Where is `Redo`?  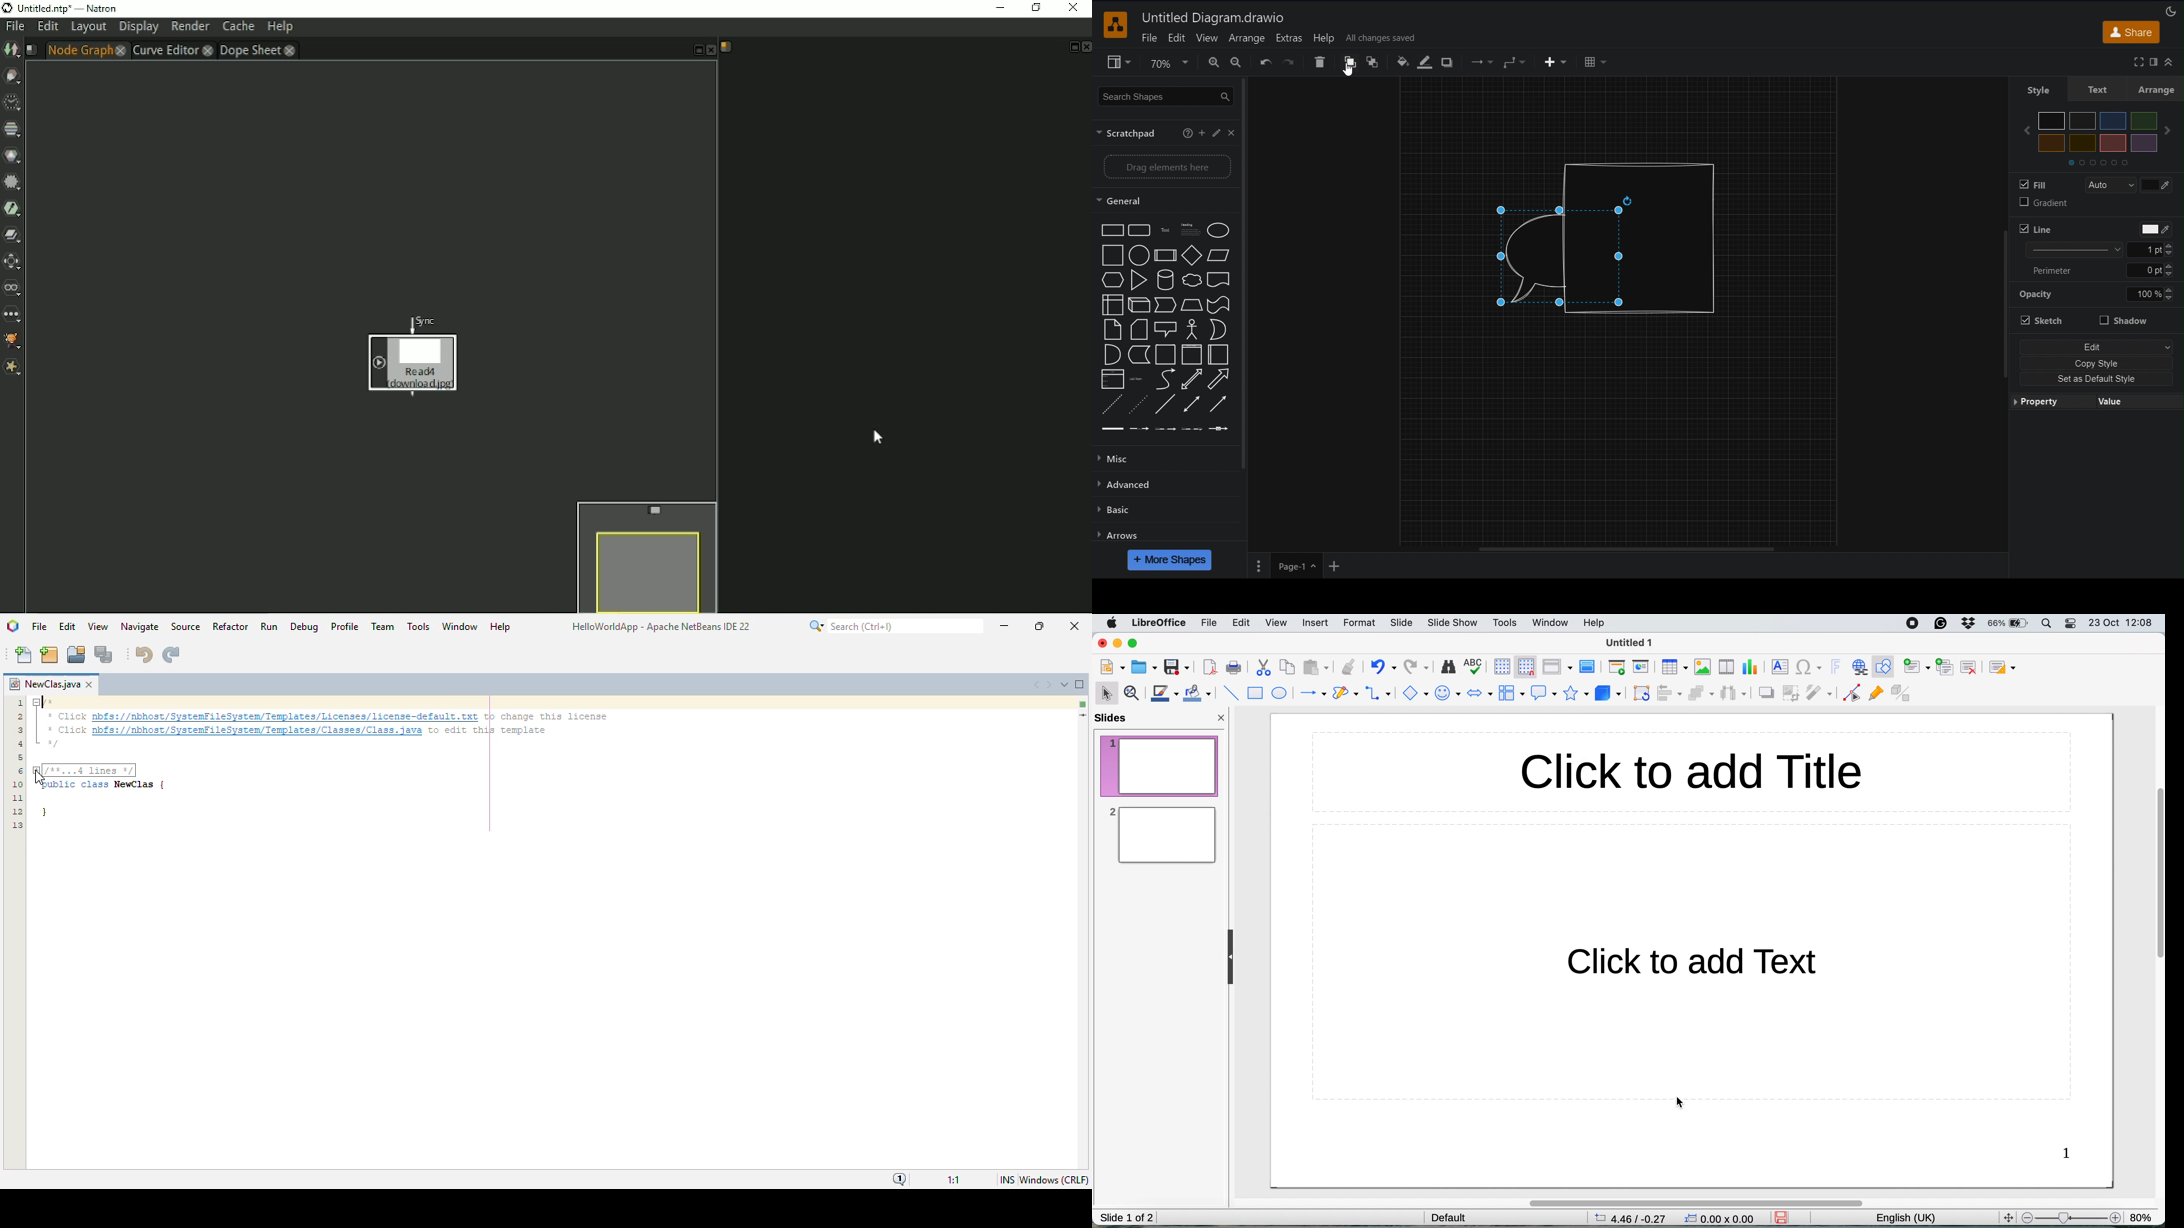
Redo is located at coordinates (1290, 62).